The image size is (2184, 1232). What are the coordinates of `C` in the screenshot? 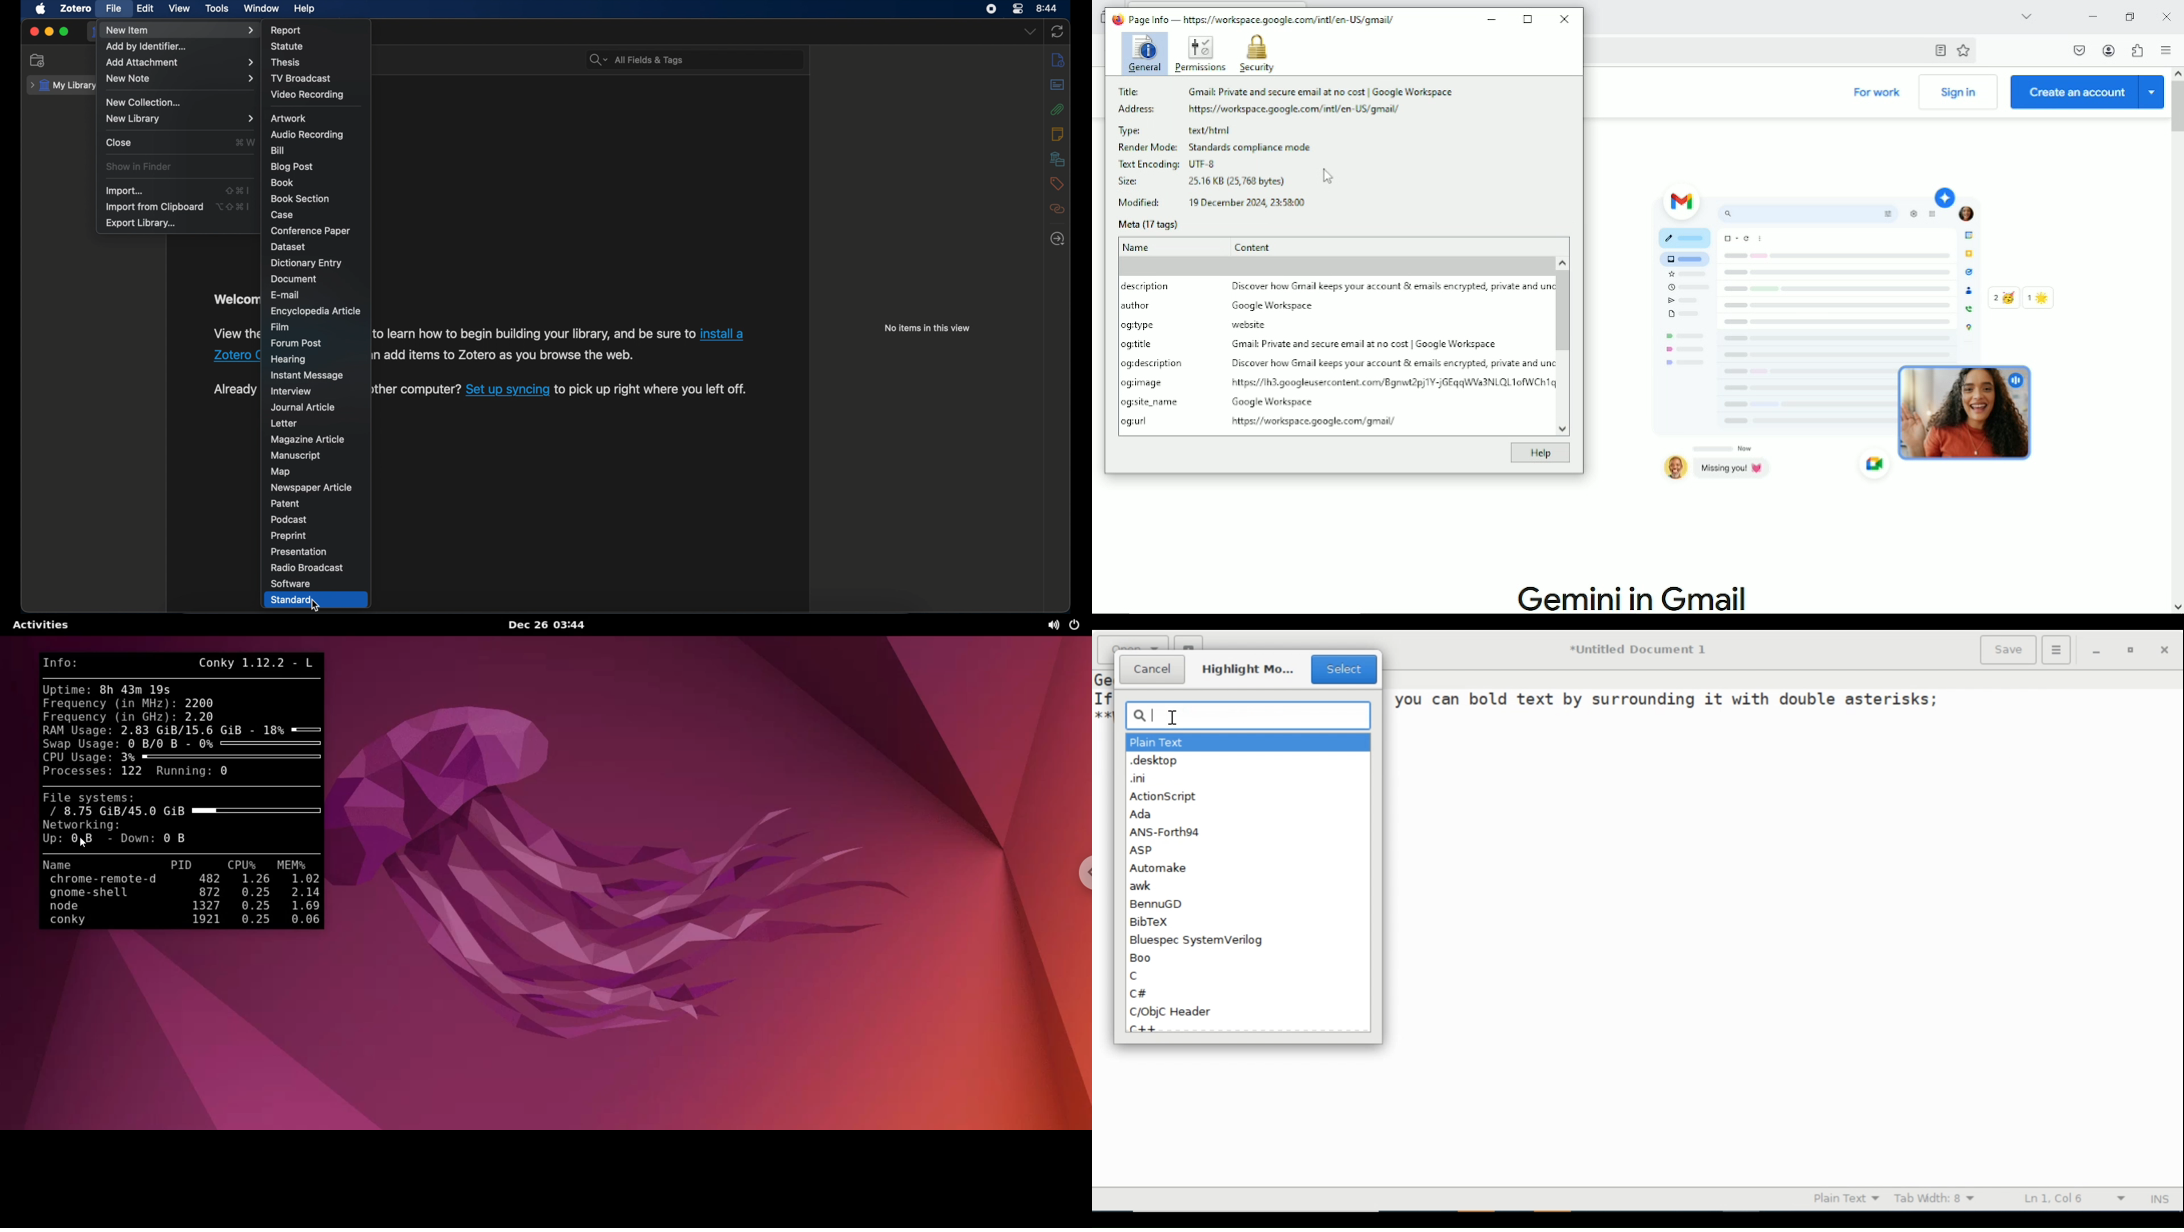 It's located at (1136, 975).